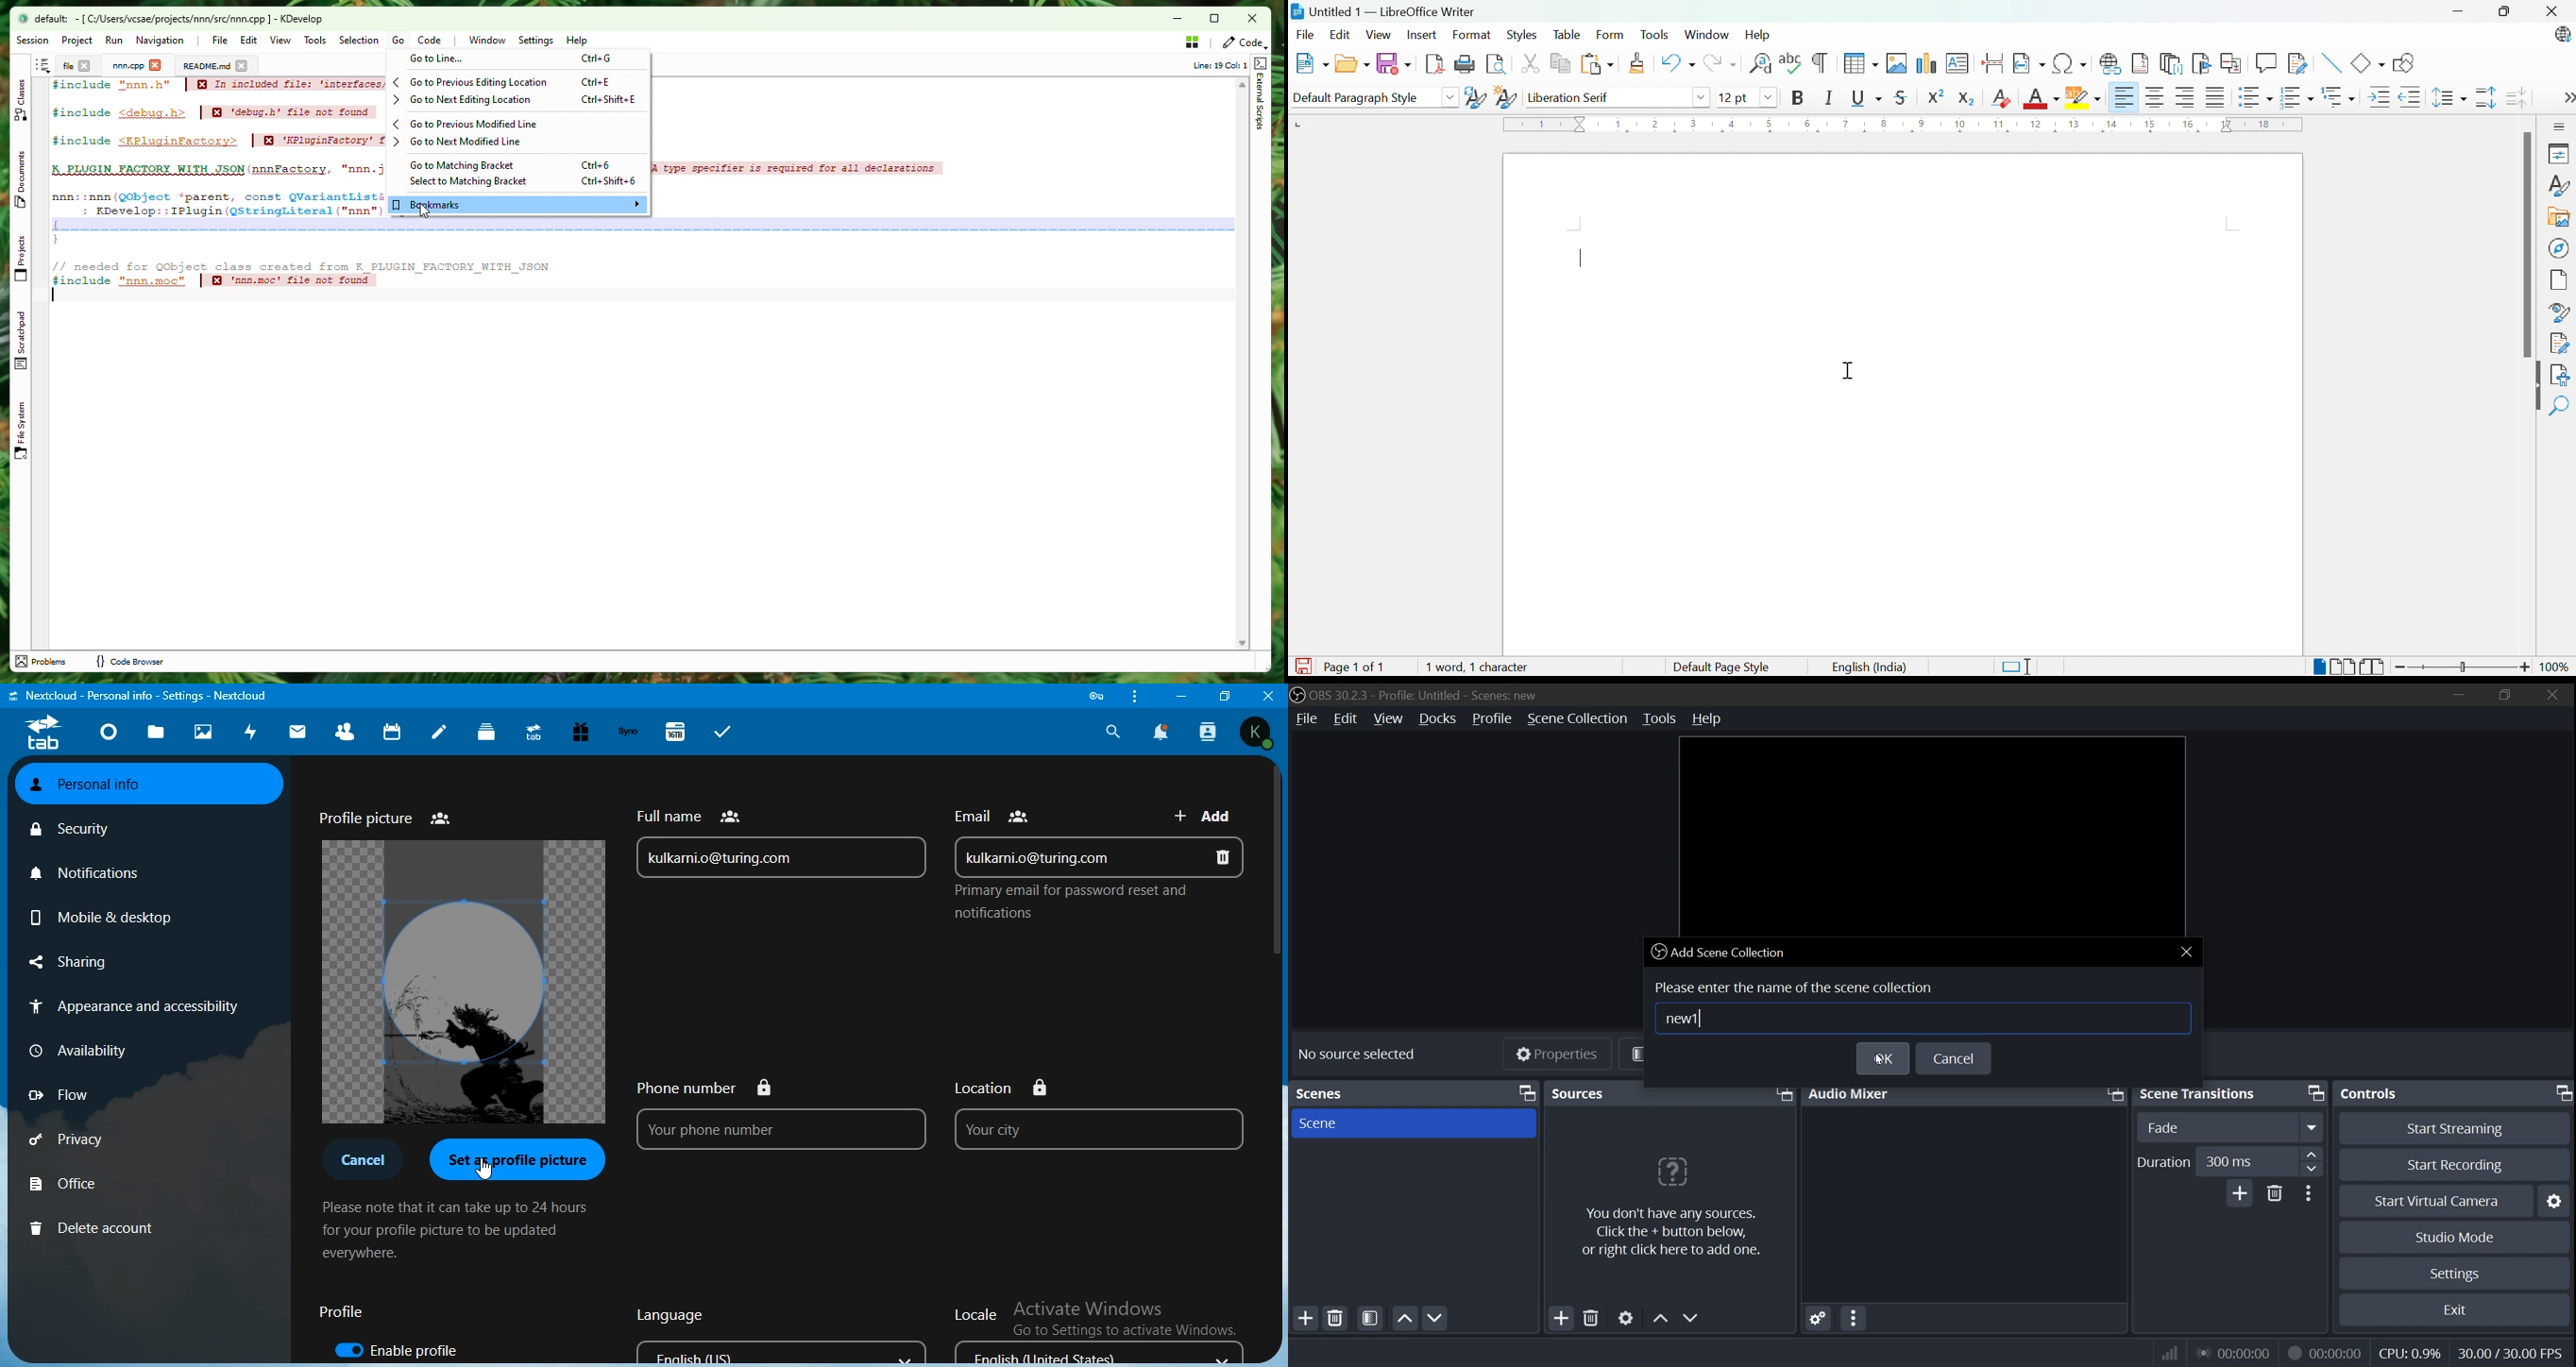 This screenshot has height=1372, width=2576. I want to click on question mark icon, so click(1671, 1174).